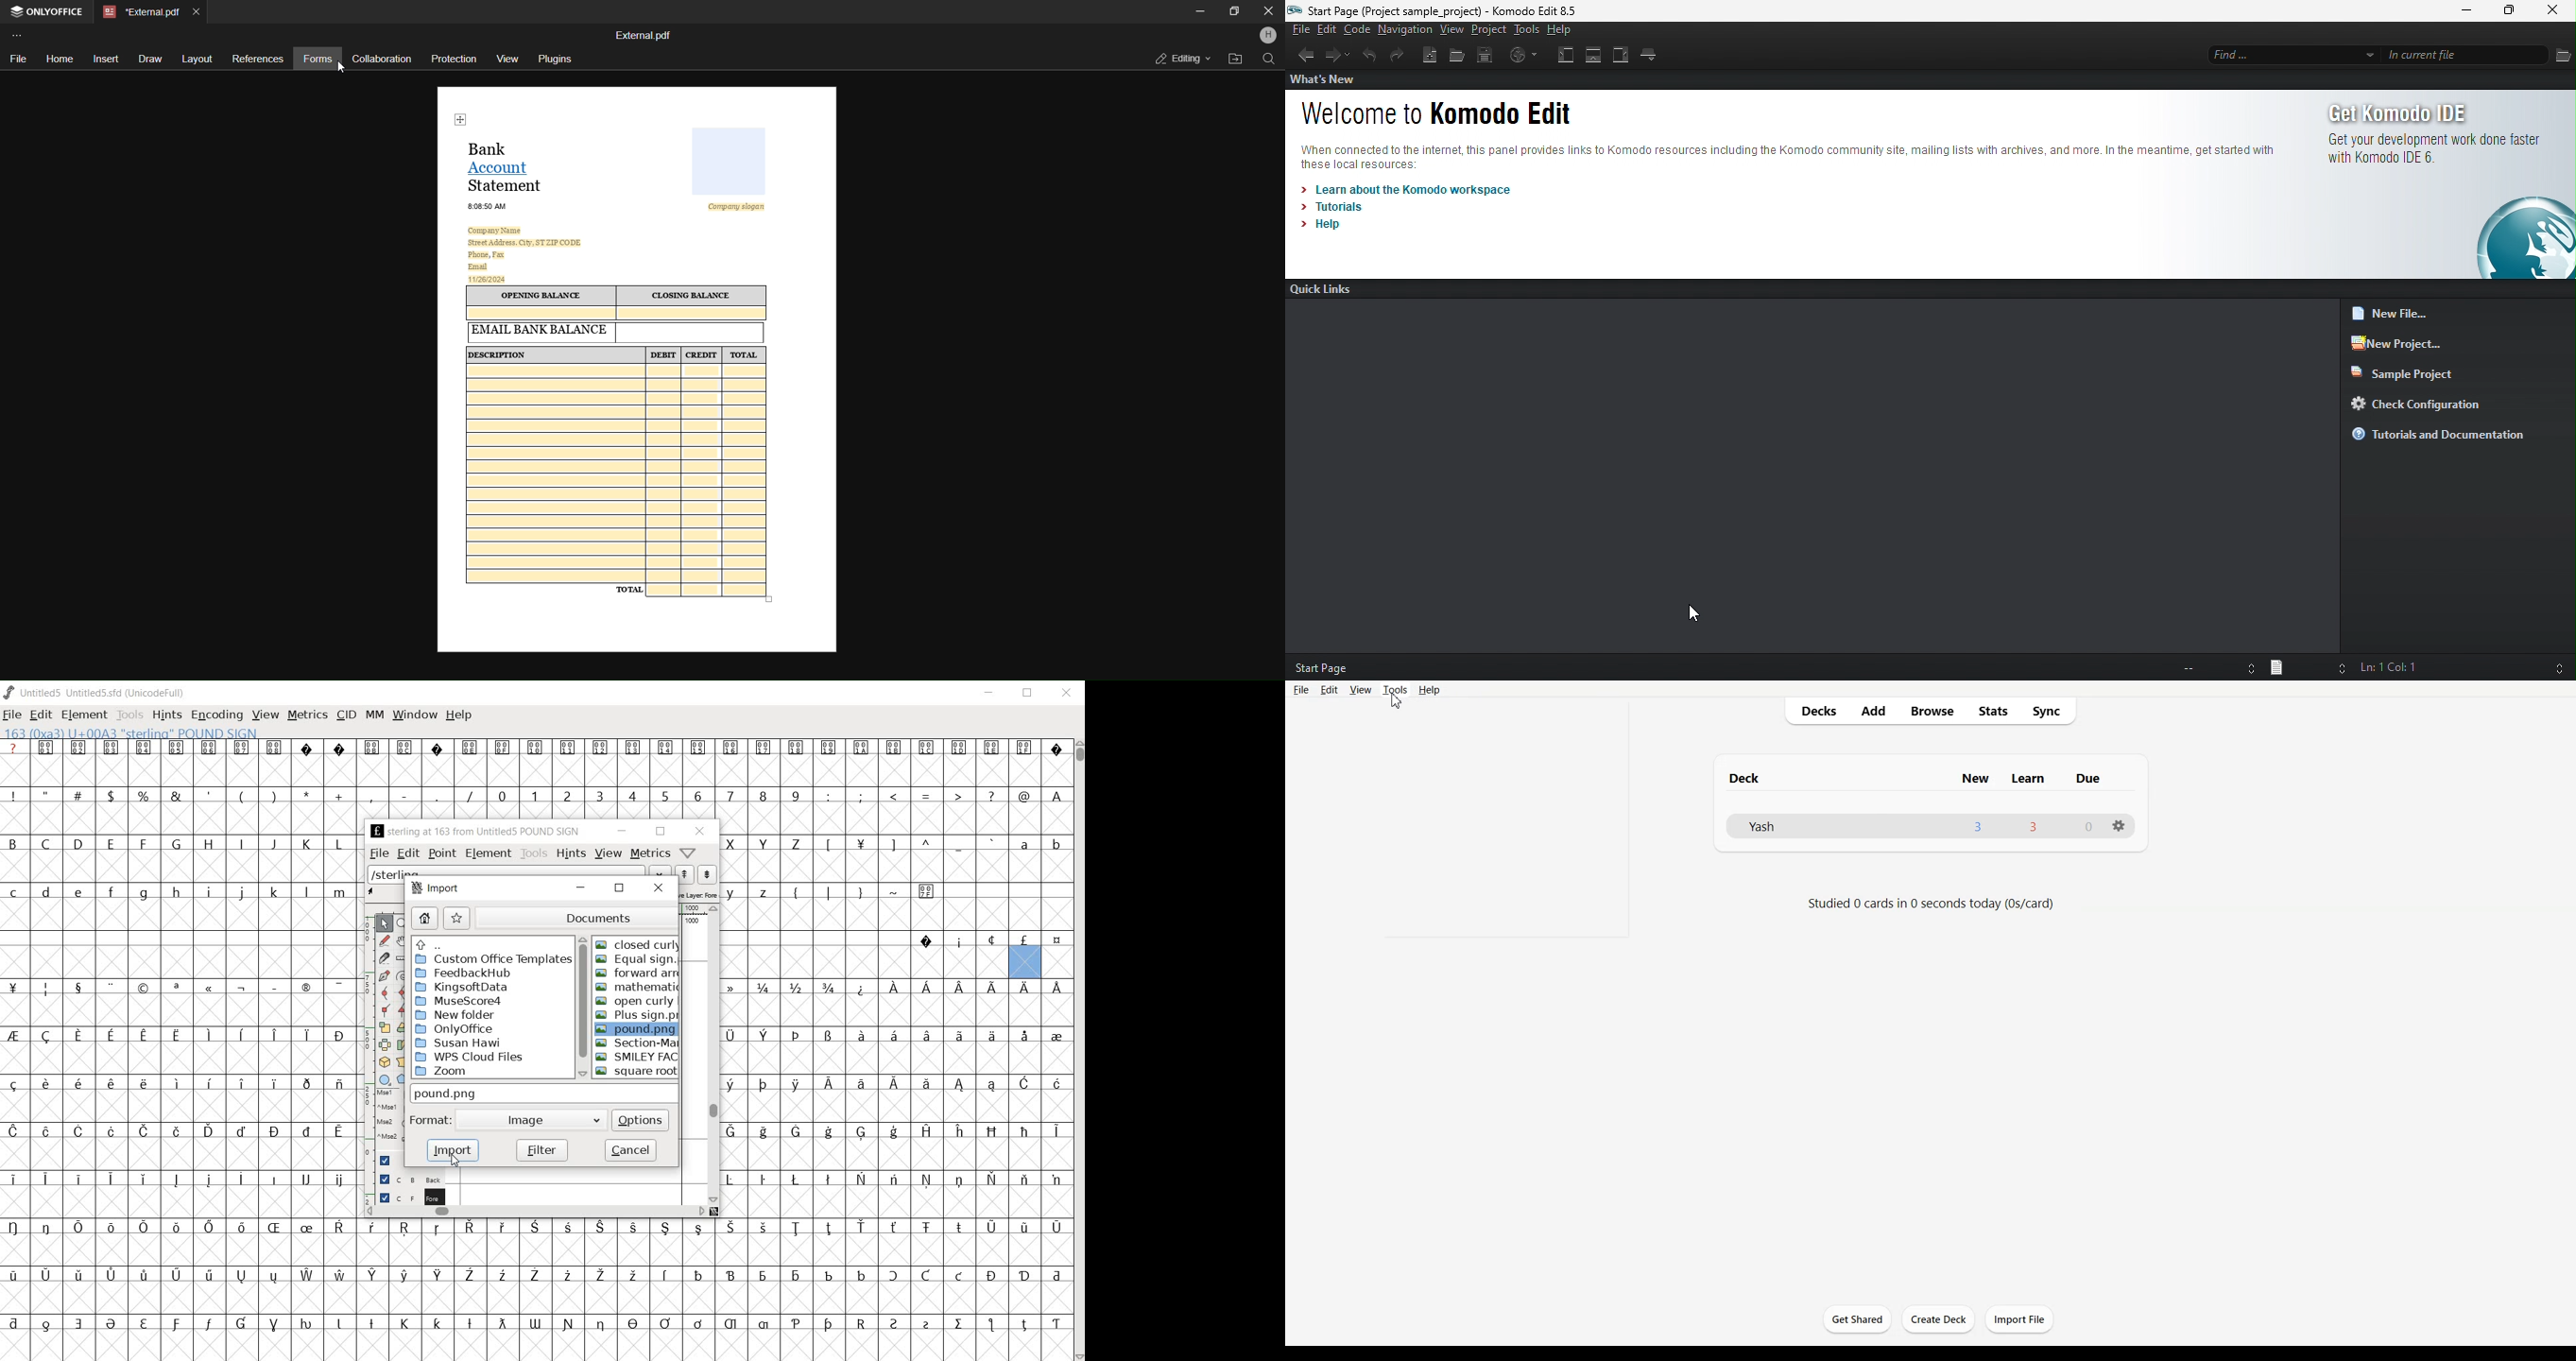  Describe the element at coordinates (630, 1149) in the screenshot. I see `cancel` at that location.